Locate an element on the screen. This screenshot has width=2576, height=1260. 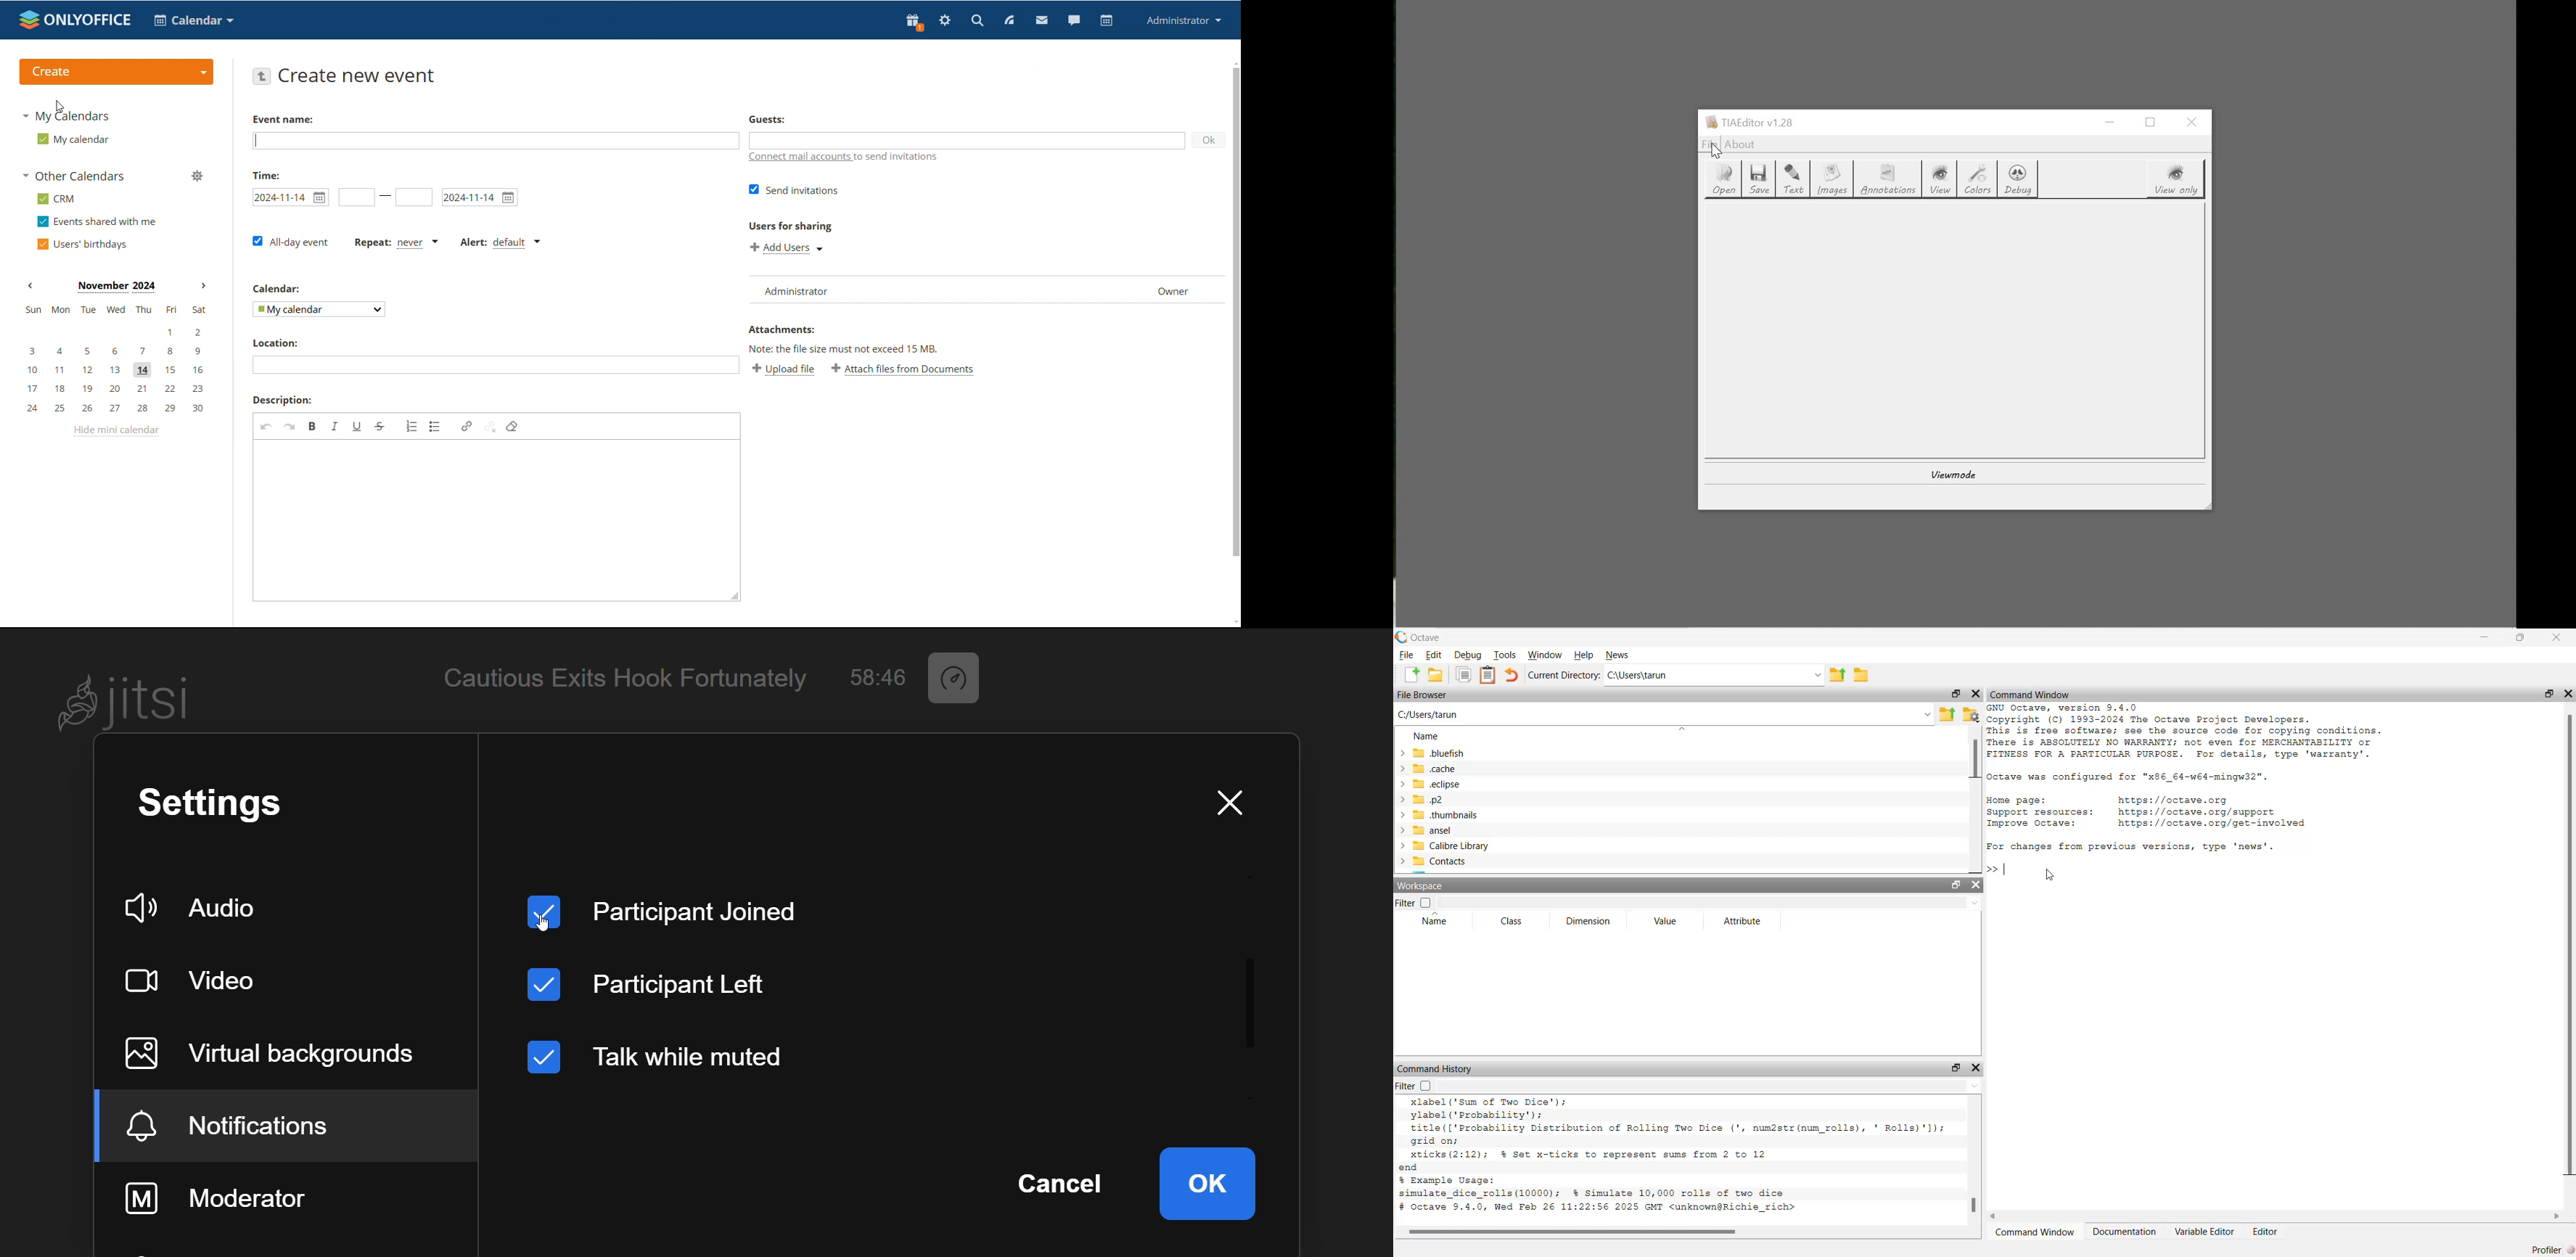
.eclipse is located at coordinates (1431, 785).